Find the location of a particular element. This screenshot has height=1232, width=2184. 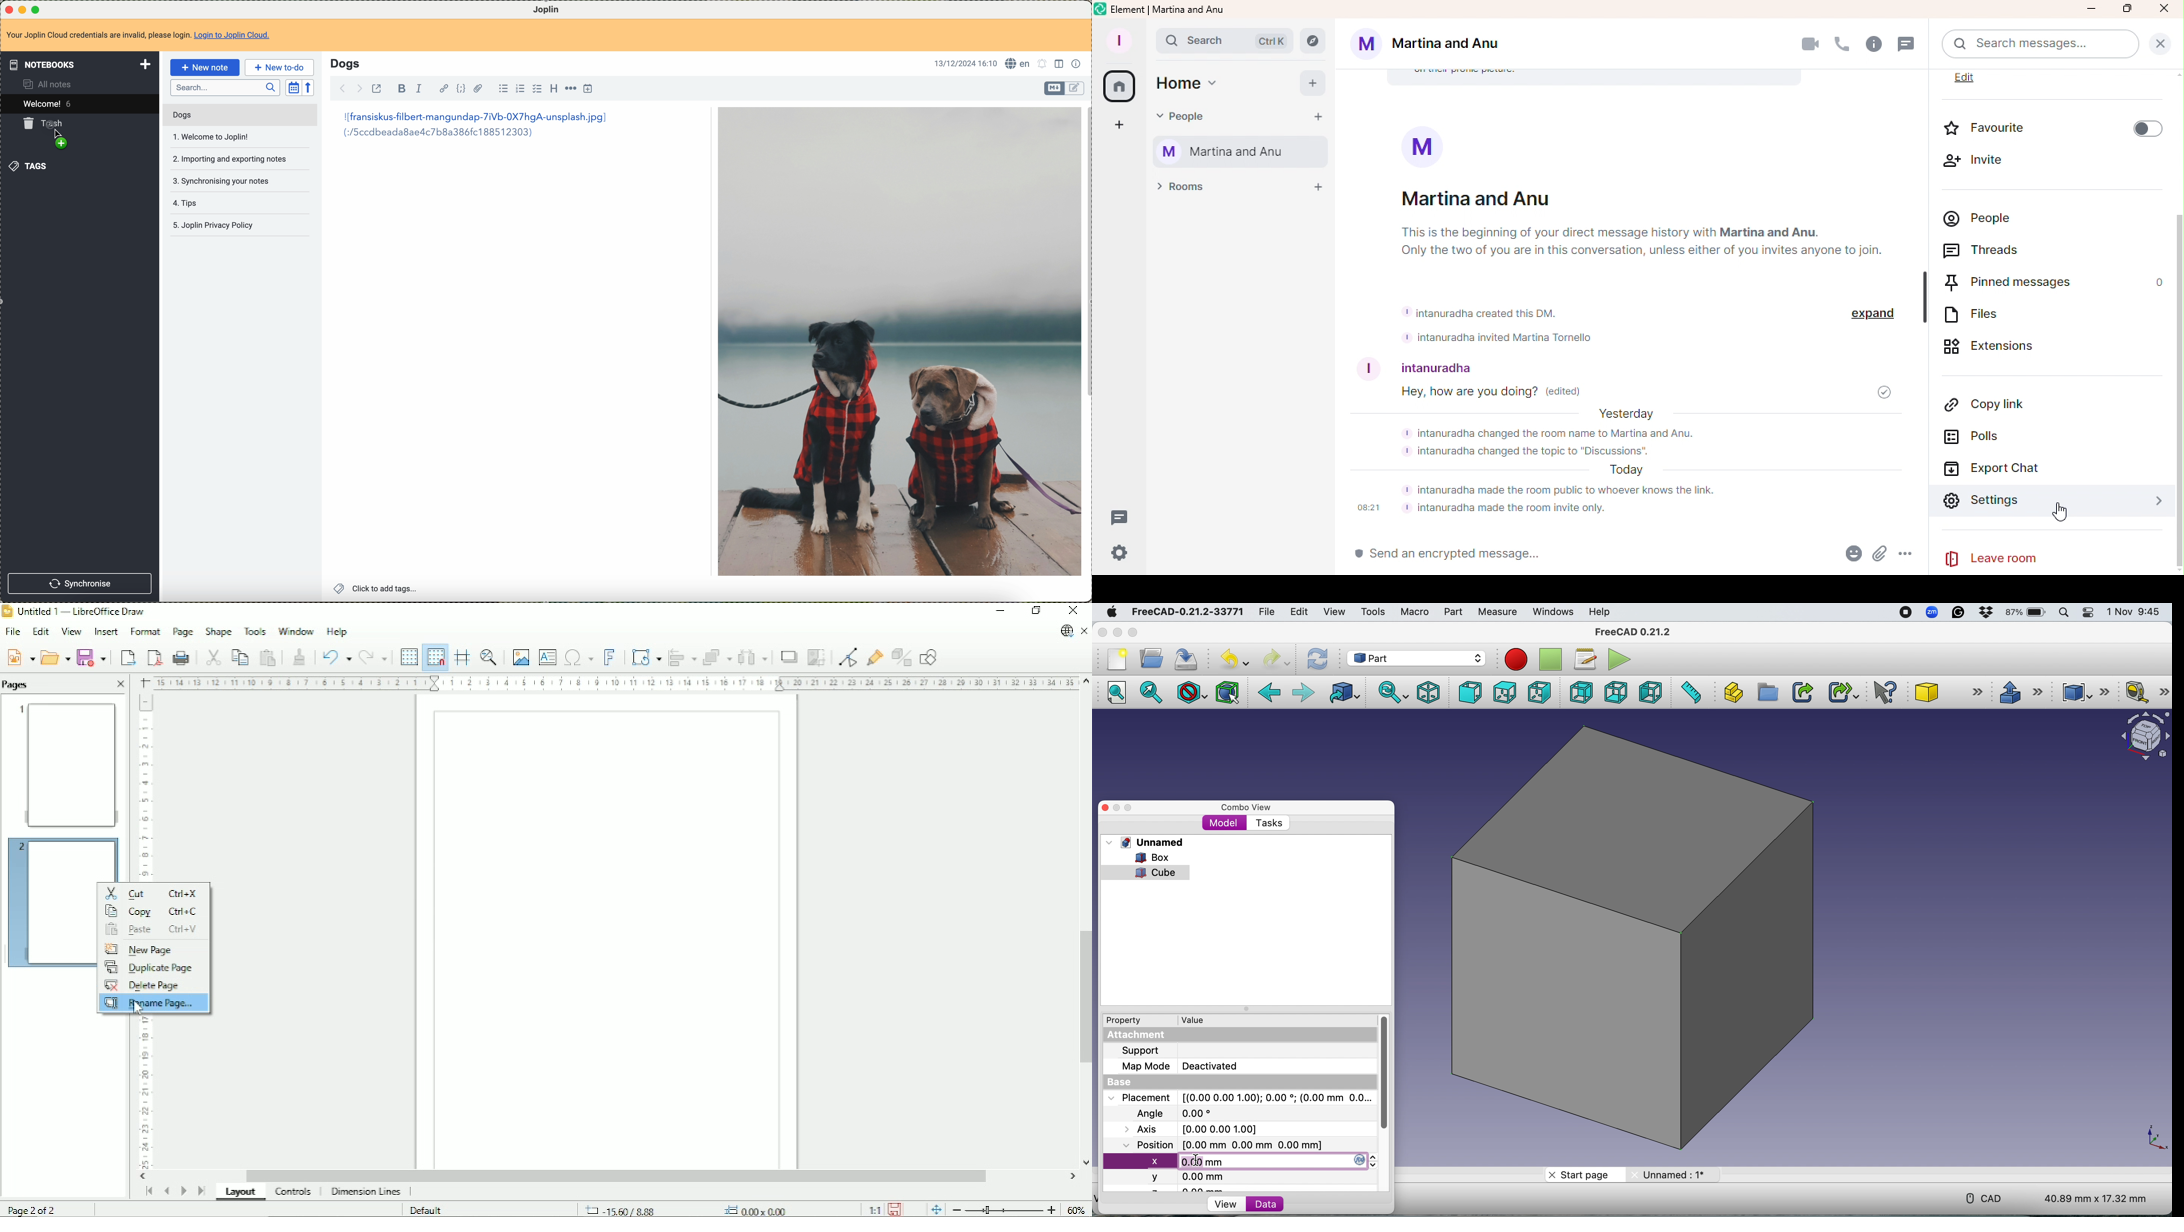

italic is located at coordinates (418, 89).